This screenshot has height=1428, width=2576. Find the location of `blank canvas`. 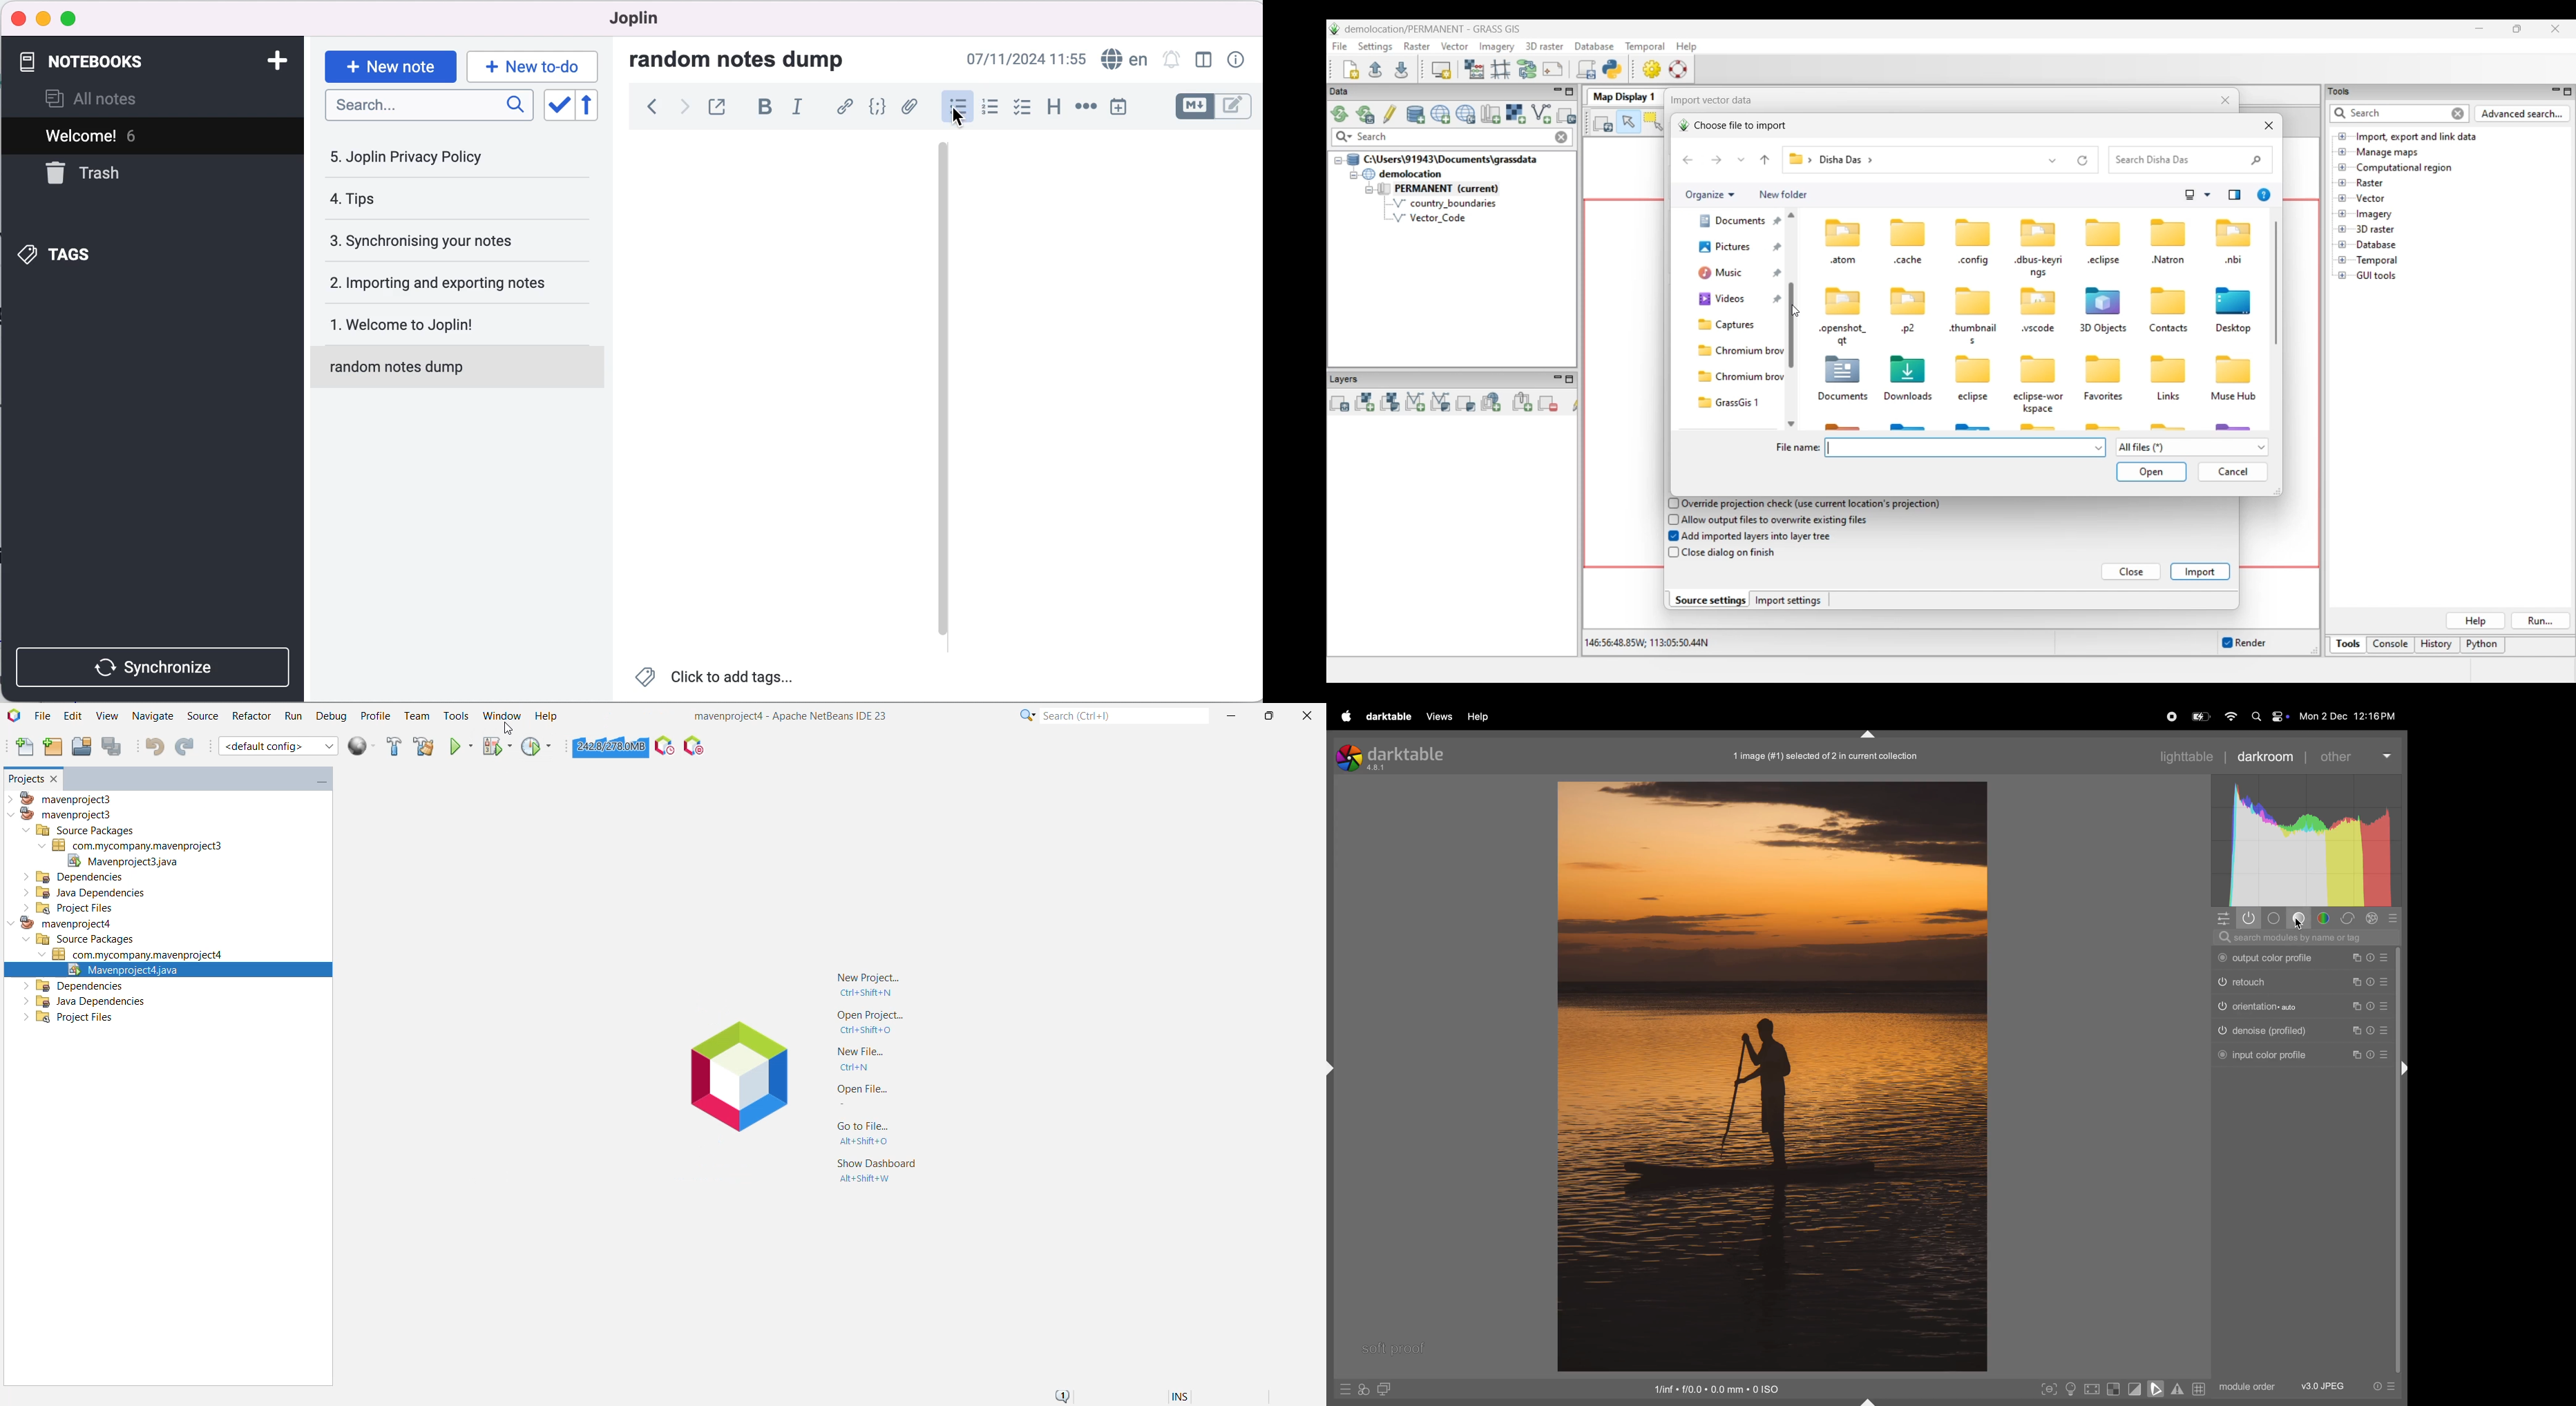

blank canvas is located at coordinates (1107, 395).